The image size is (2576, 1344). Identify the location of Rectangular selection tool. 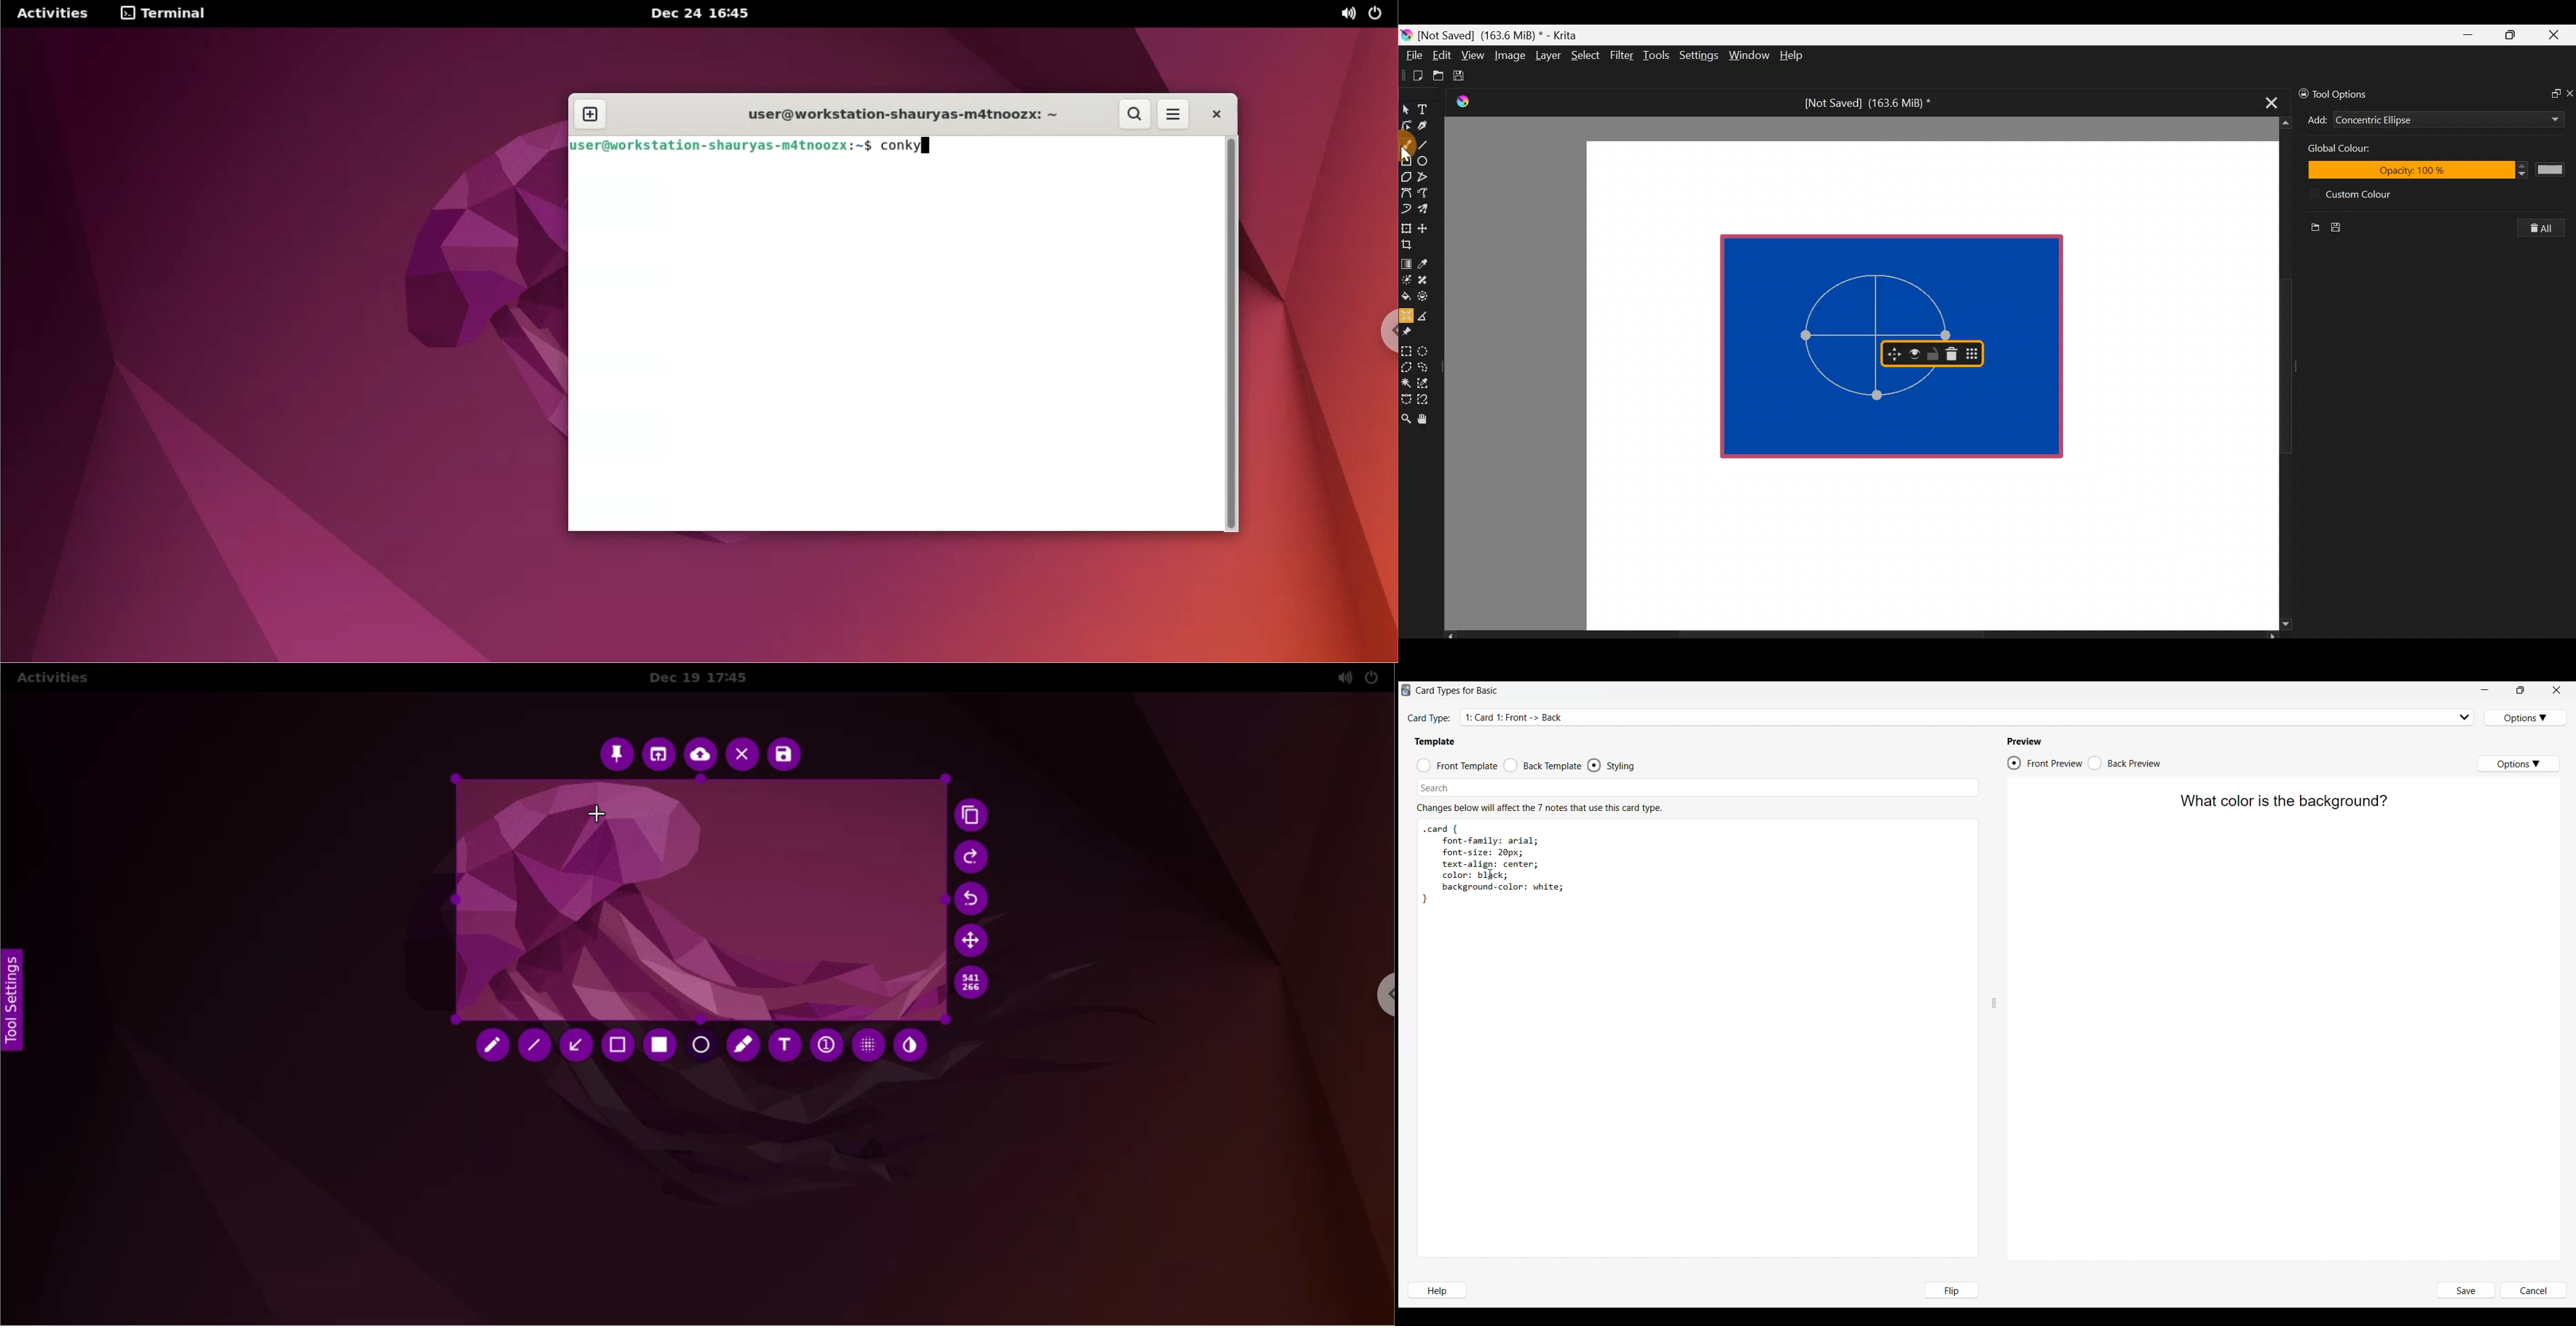
(1409, 349).